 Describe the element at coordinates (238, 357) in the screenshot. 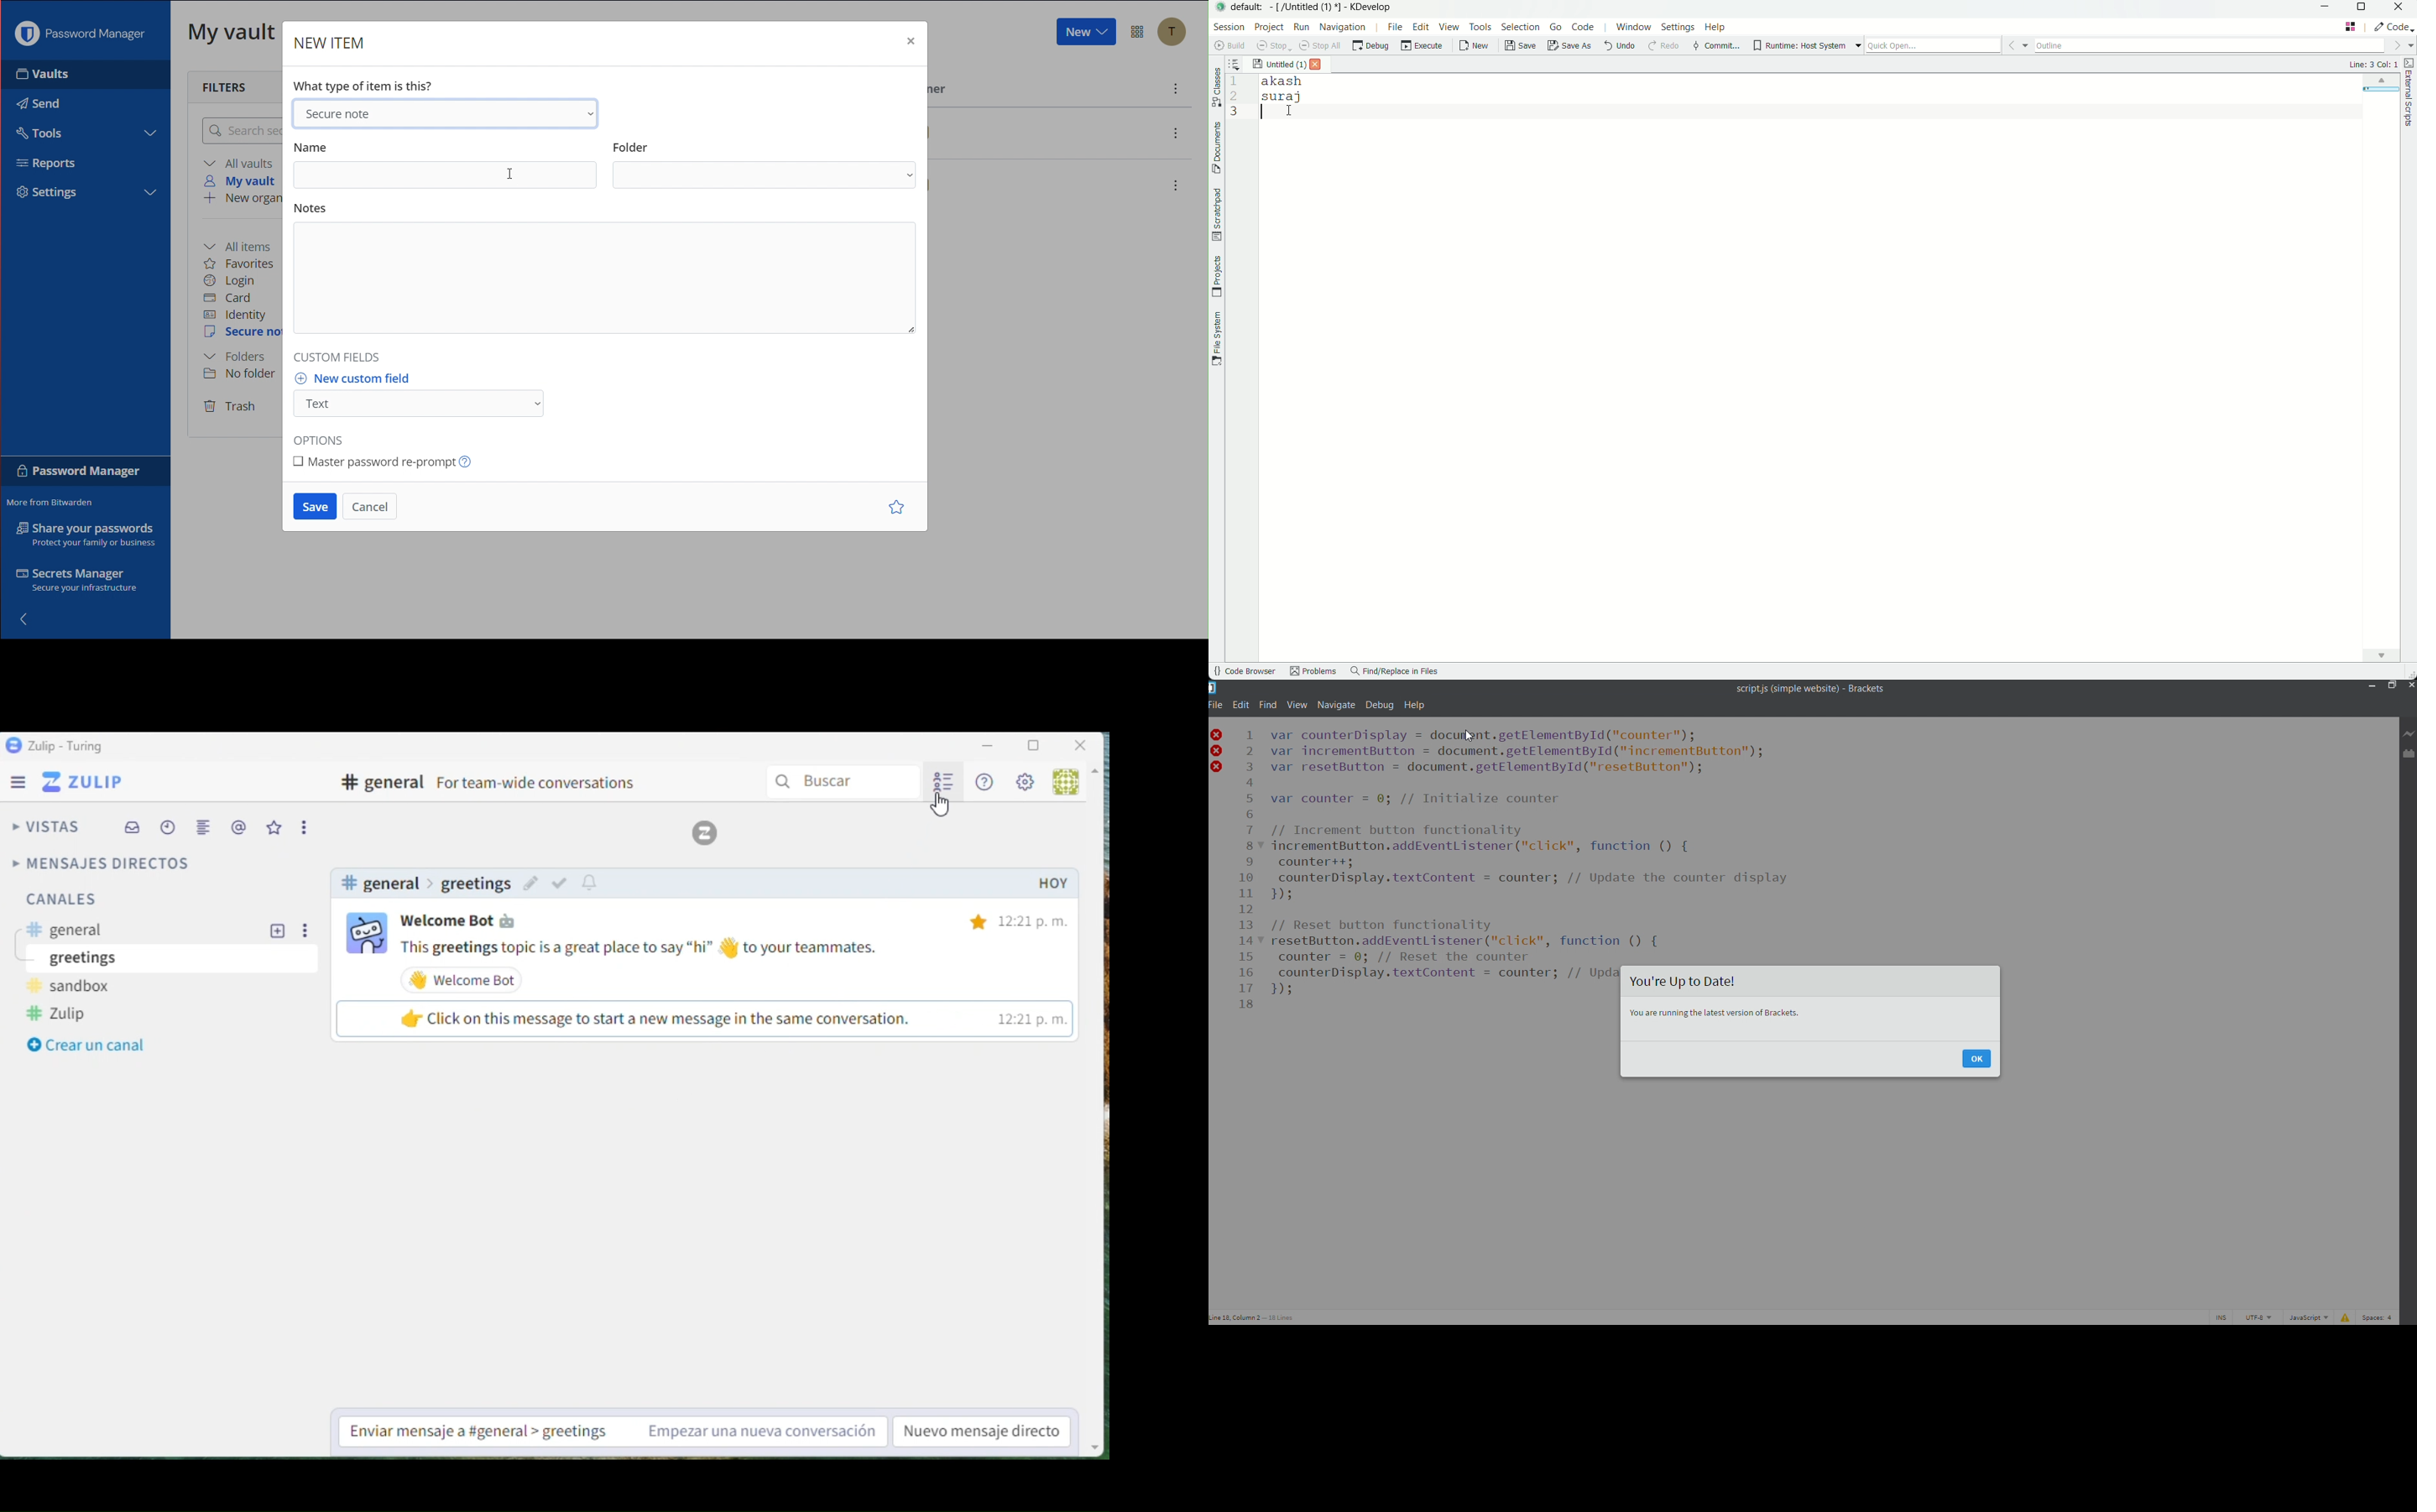

I see `Folders` at that location.